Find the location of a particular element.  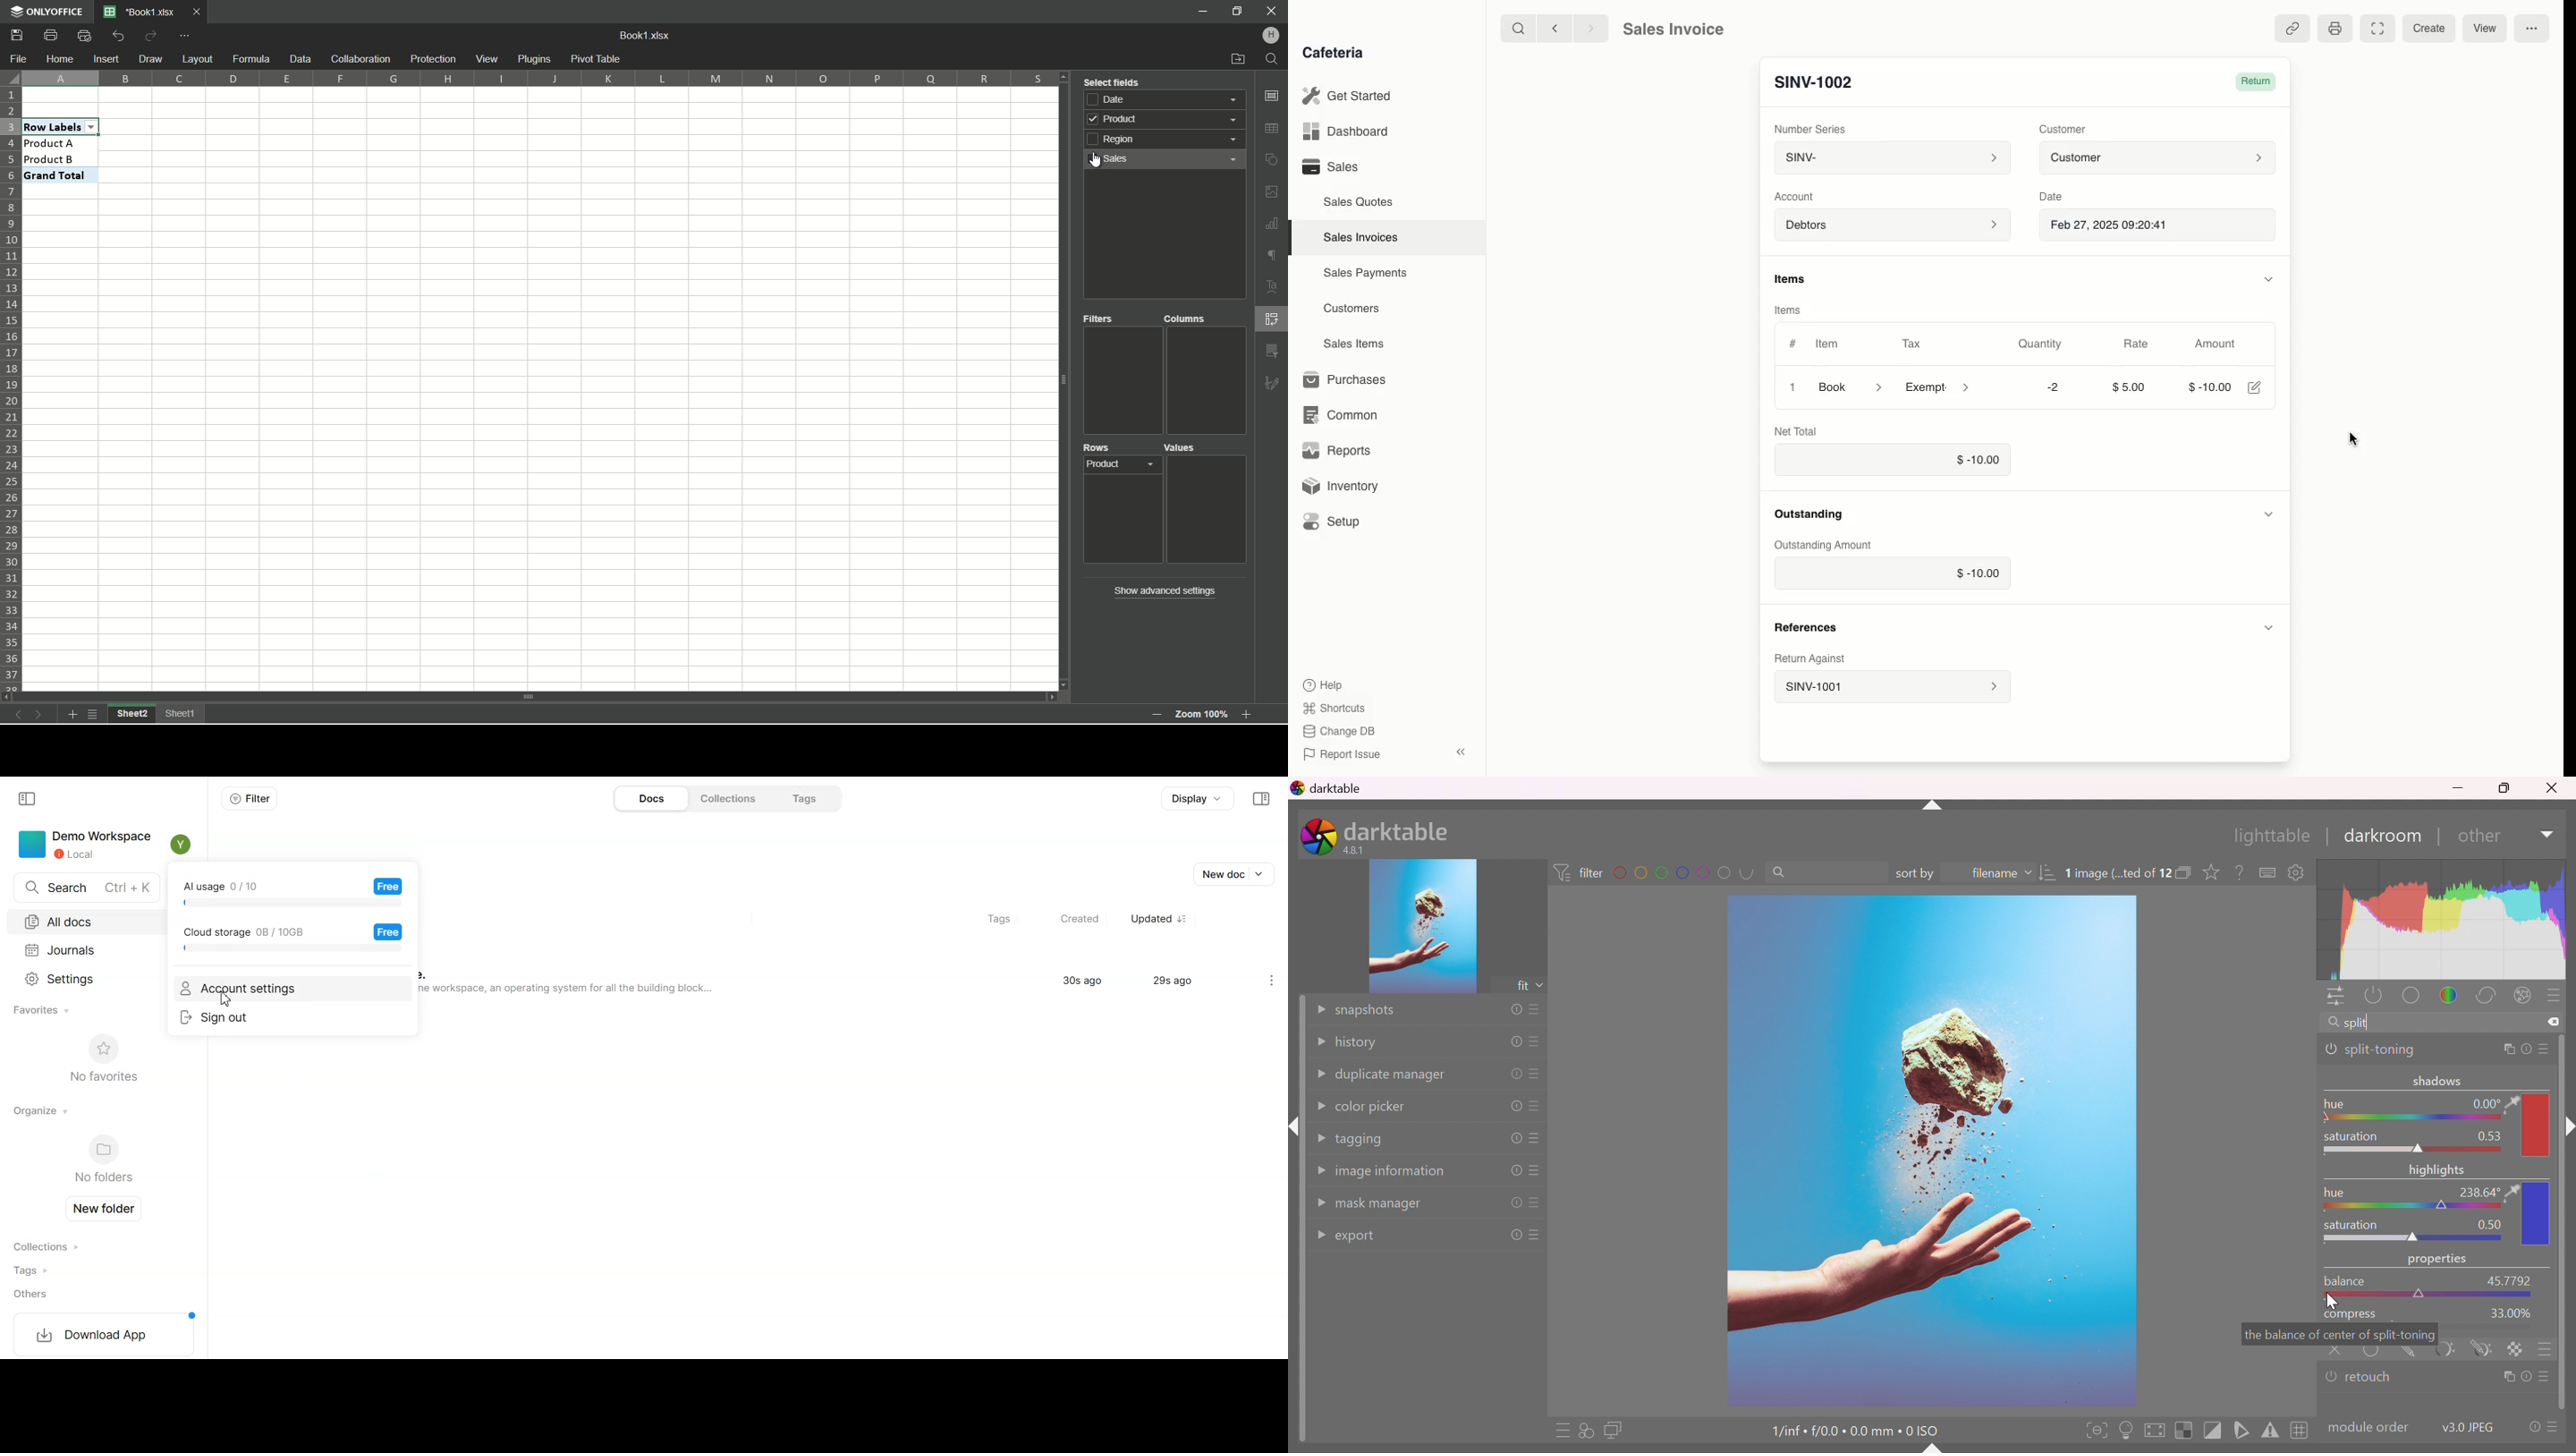

row number is located at coordinates (13, 389).